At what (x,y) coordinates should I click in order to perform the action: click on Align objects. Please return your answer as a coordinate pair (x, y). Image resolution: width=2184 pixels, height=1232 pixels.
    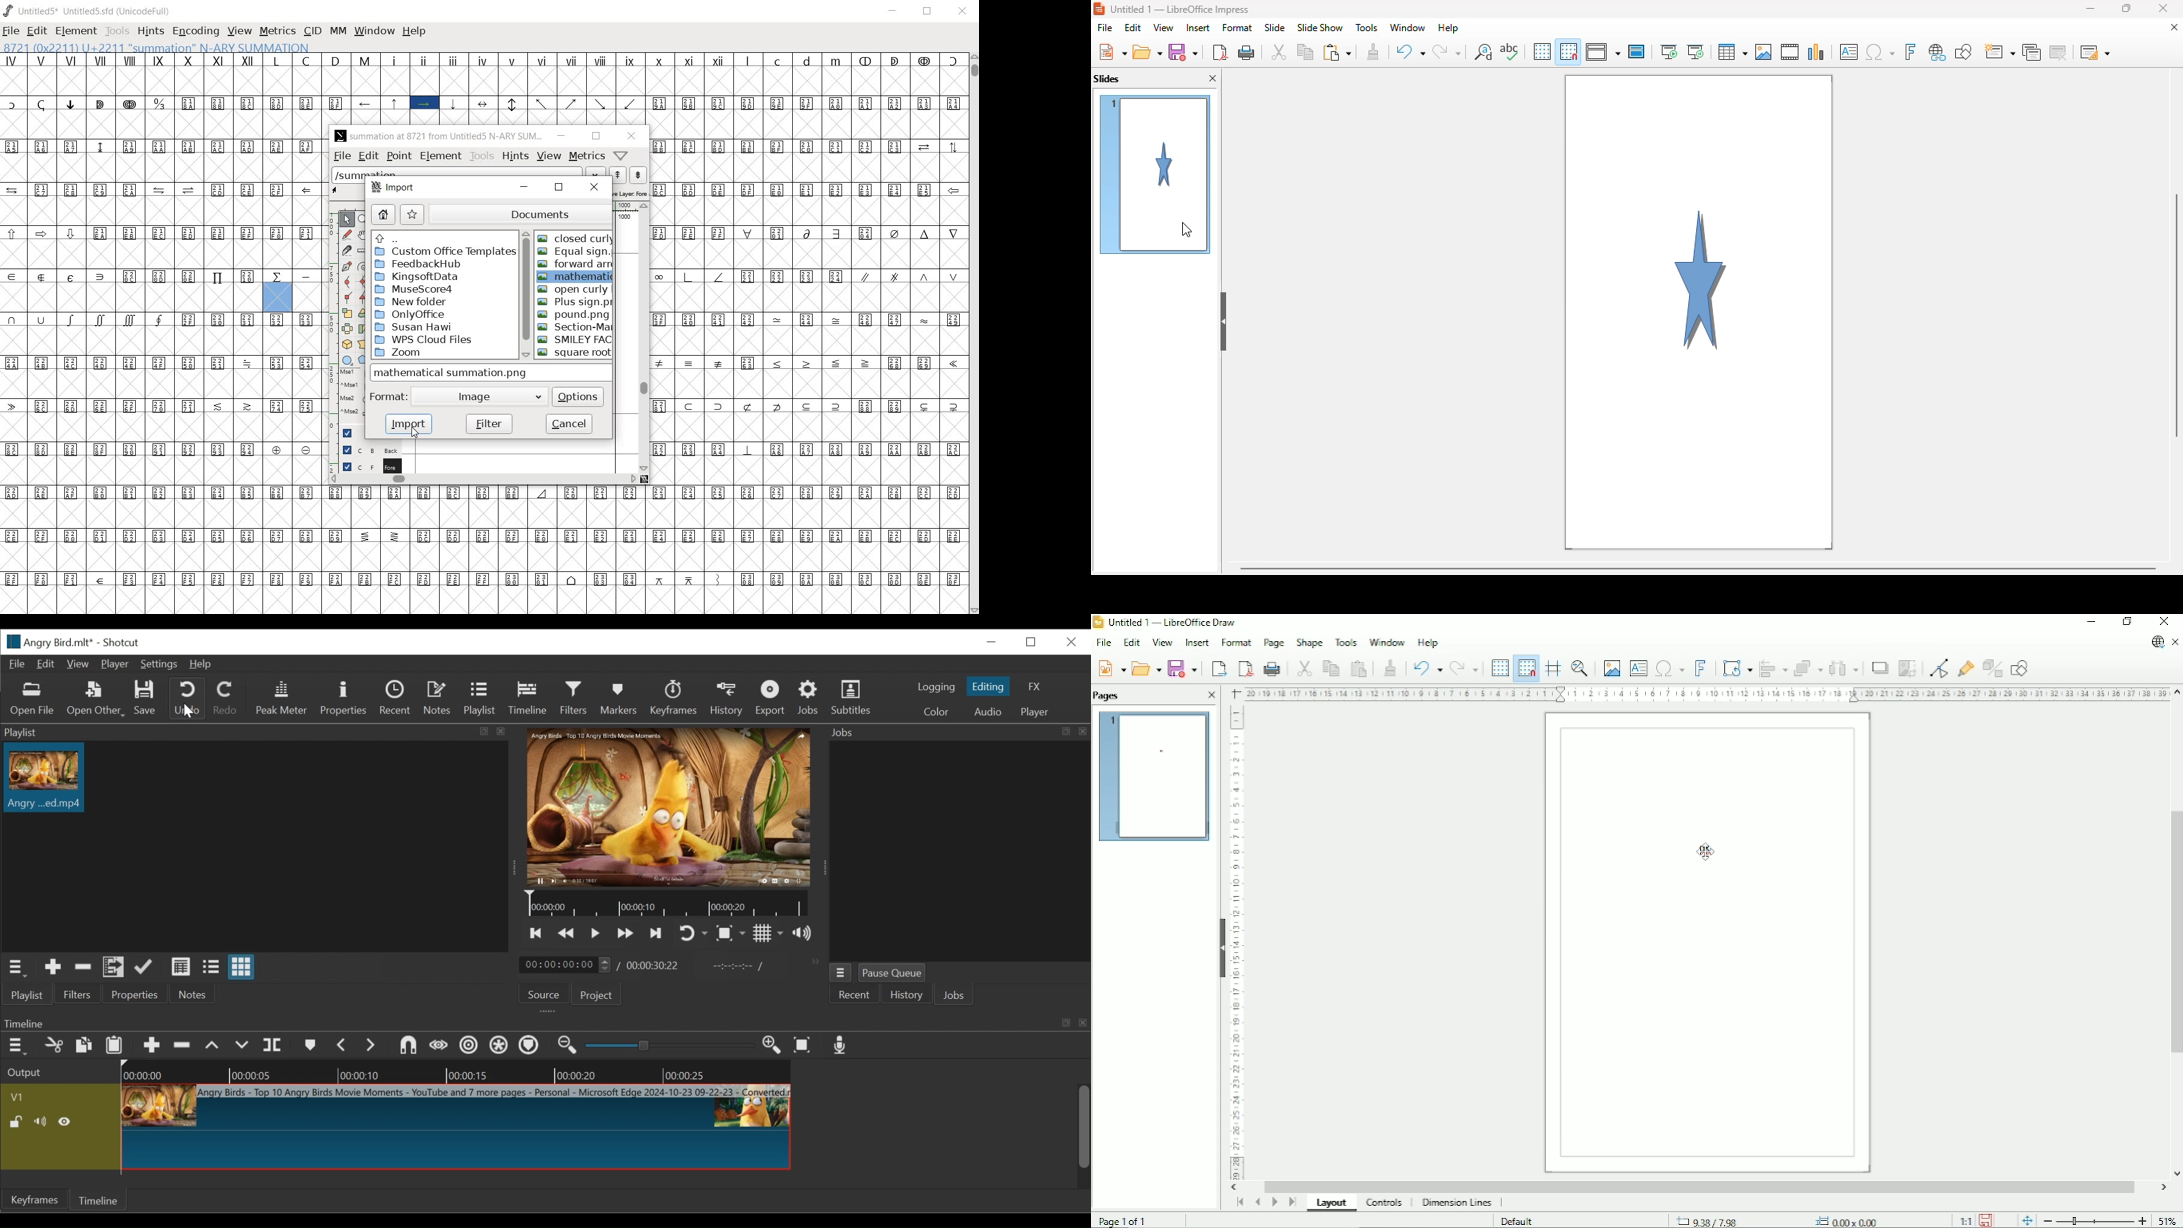
    Looking at the image, I should click on (1772, 668).